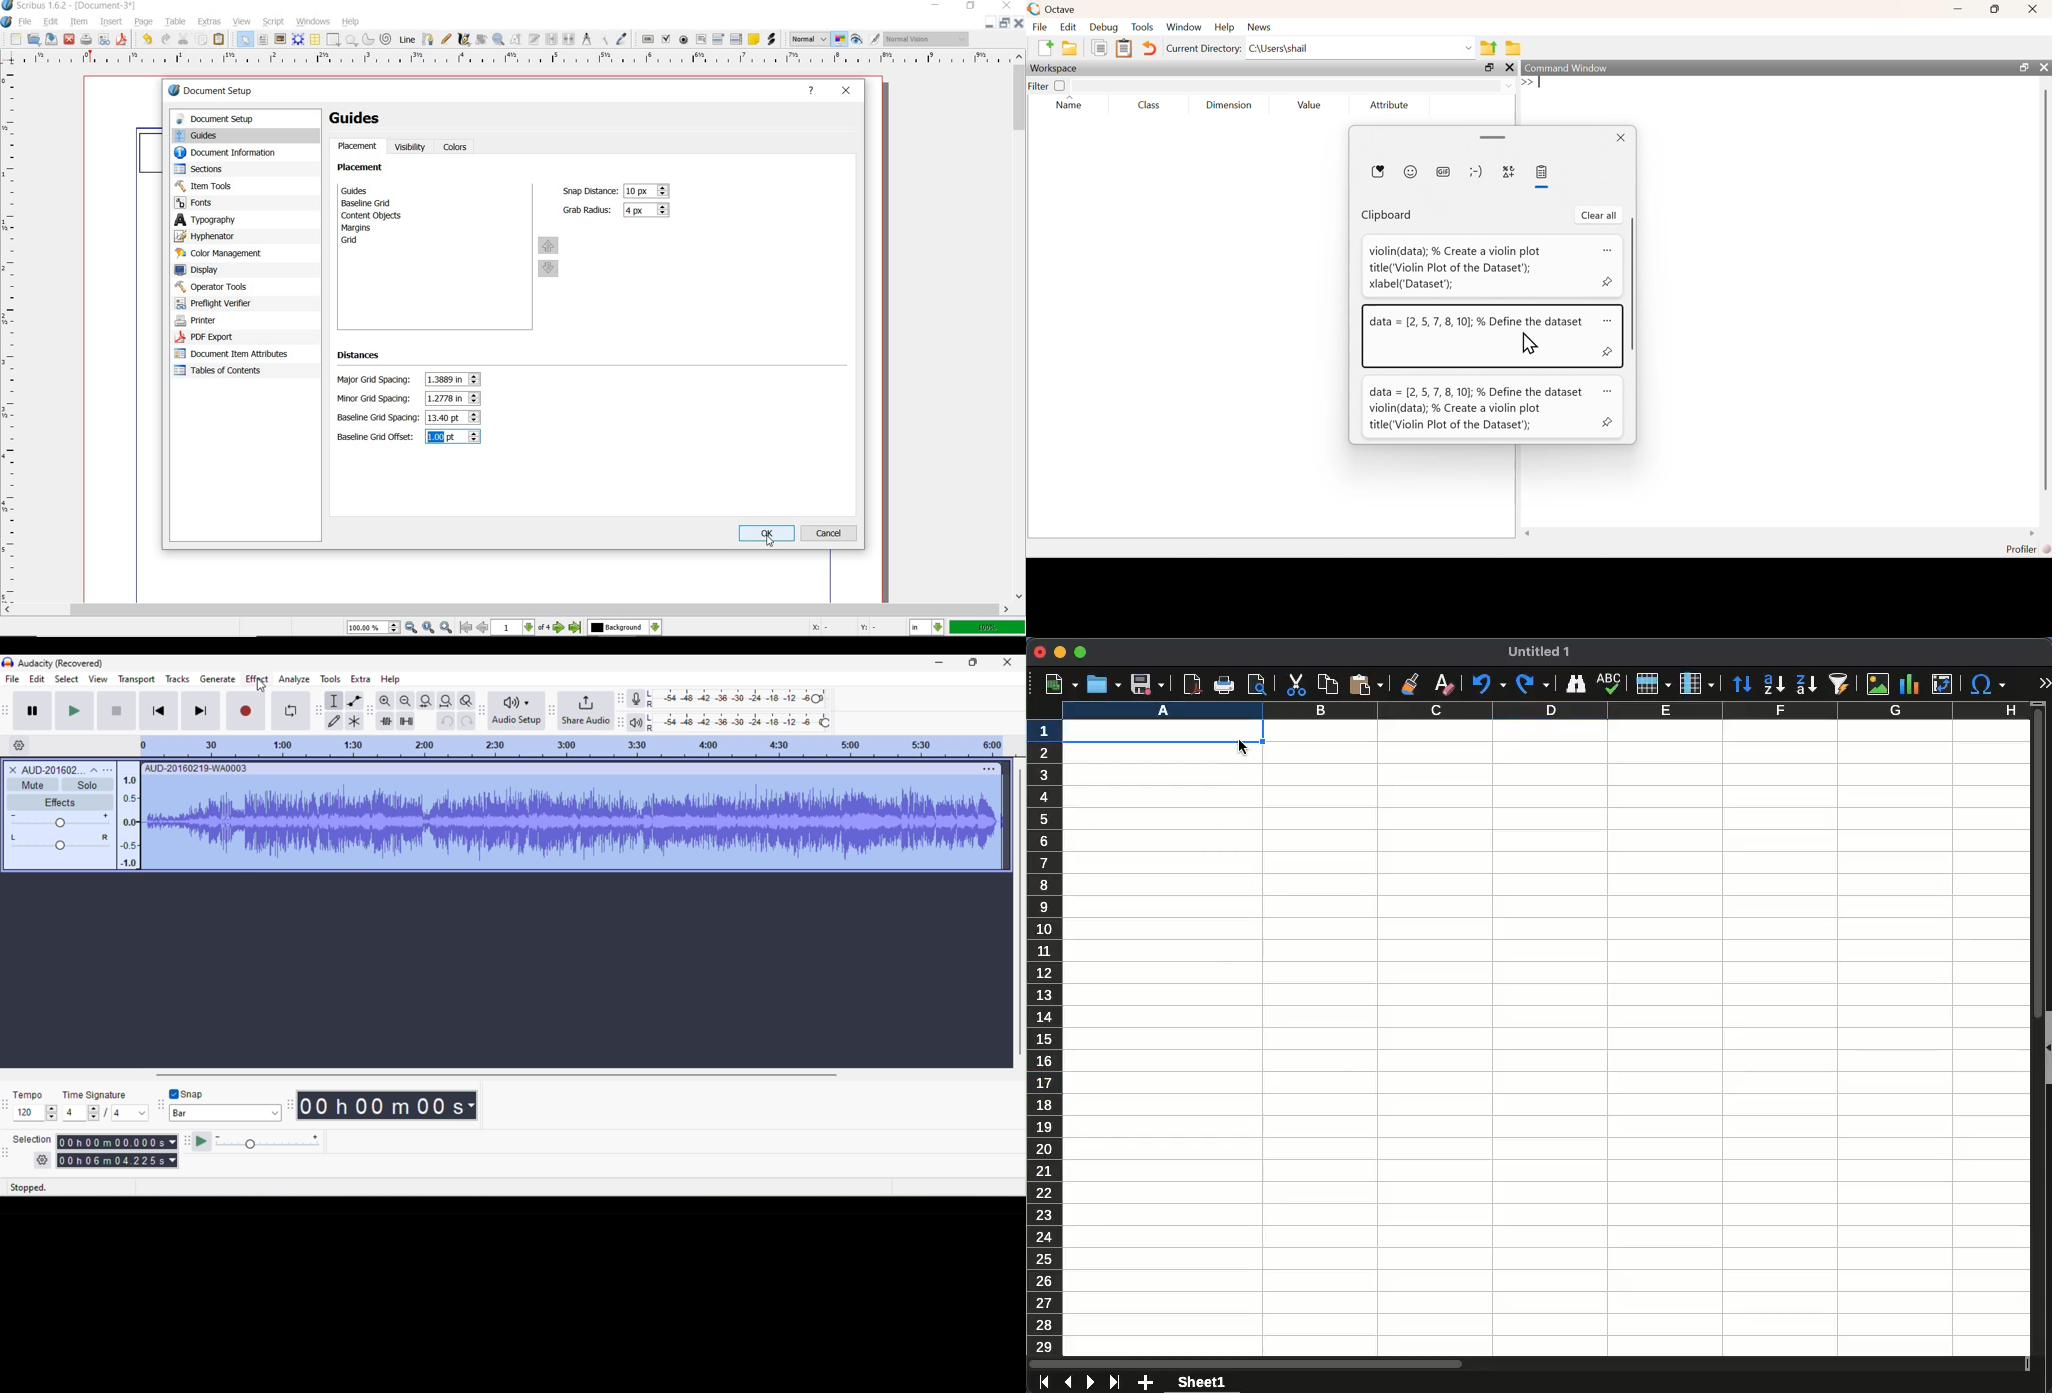  What do you see at coordinates (522, 628) in the screenshot?
I see `select current page` at bounding box center [522, 628].